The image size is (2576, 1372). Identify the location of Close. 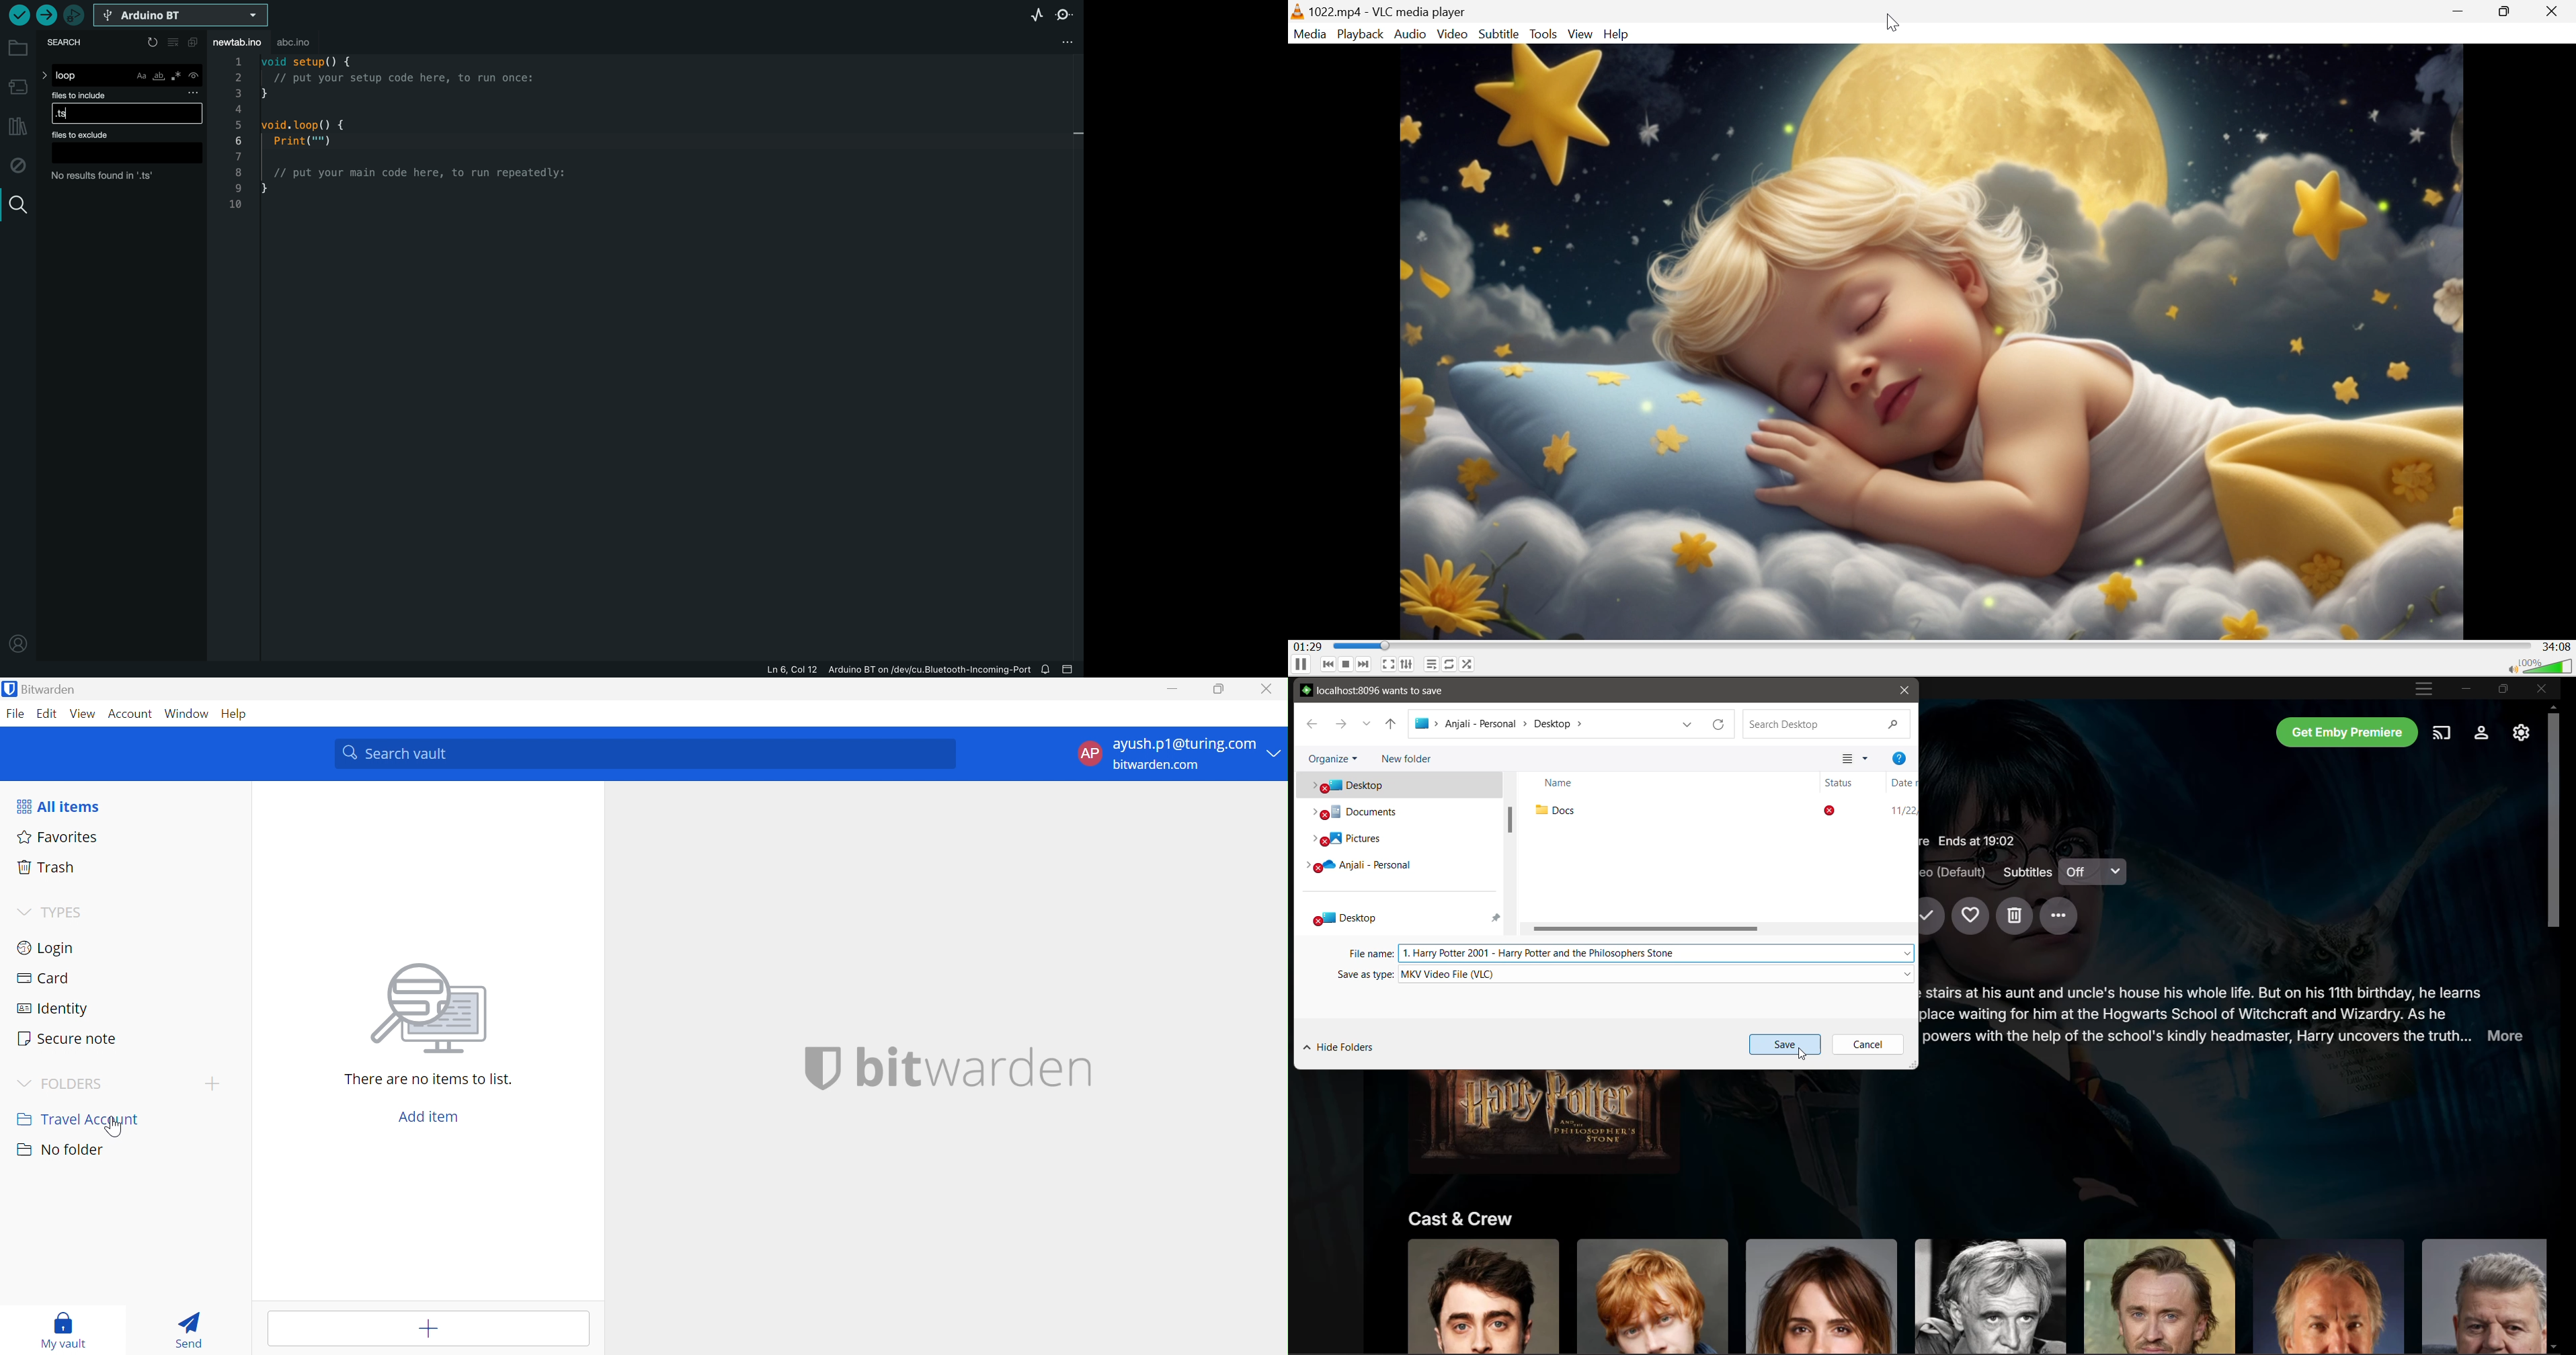
(2557, 10).